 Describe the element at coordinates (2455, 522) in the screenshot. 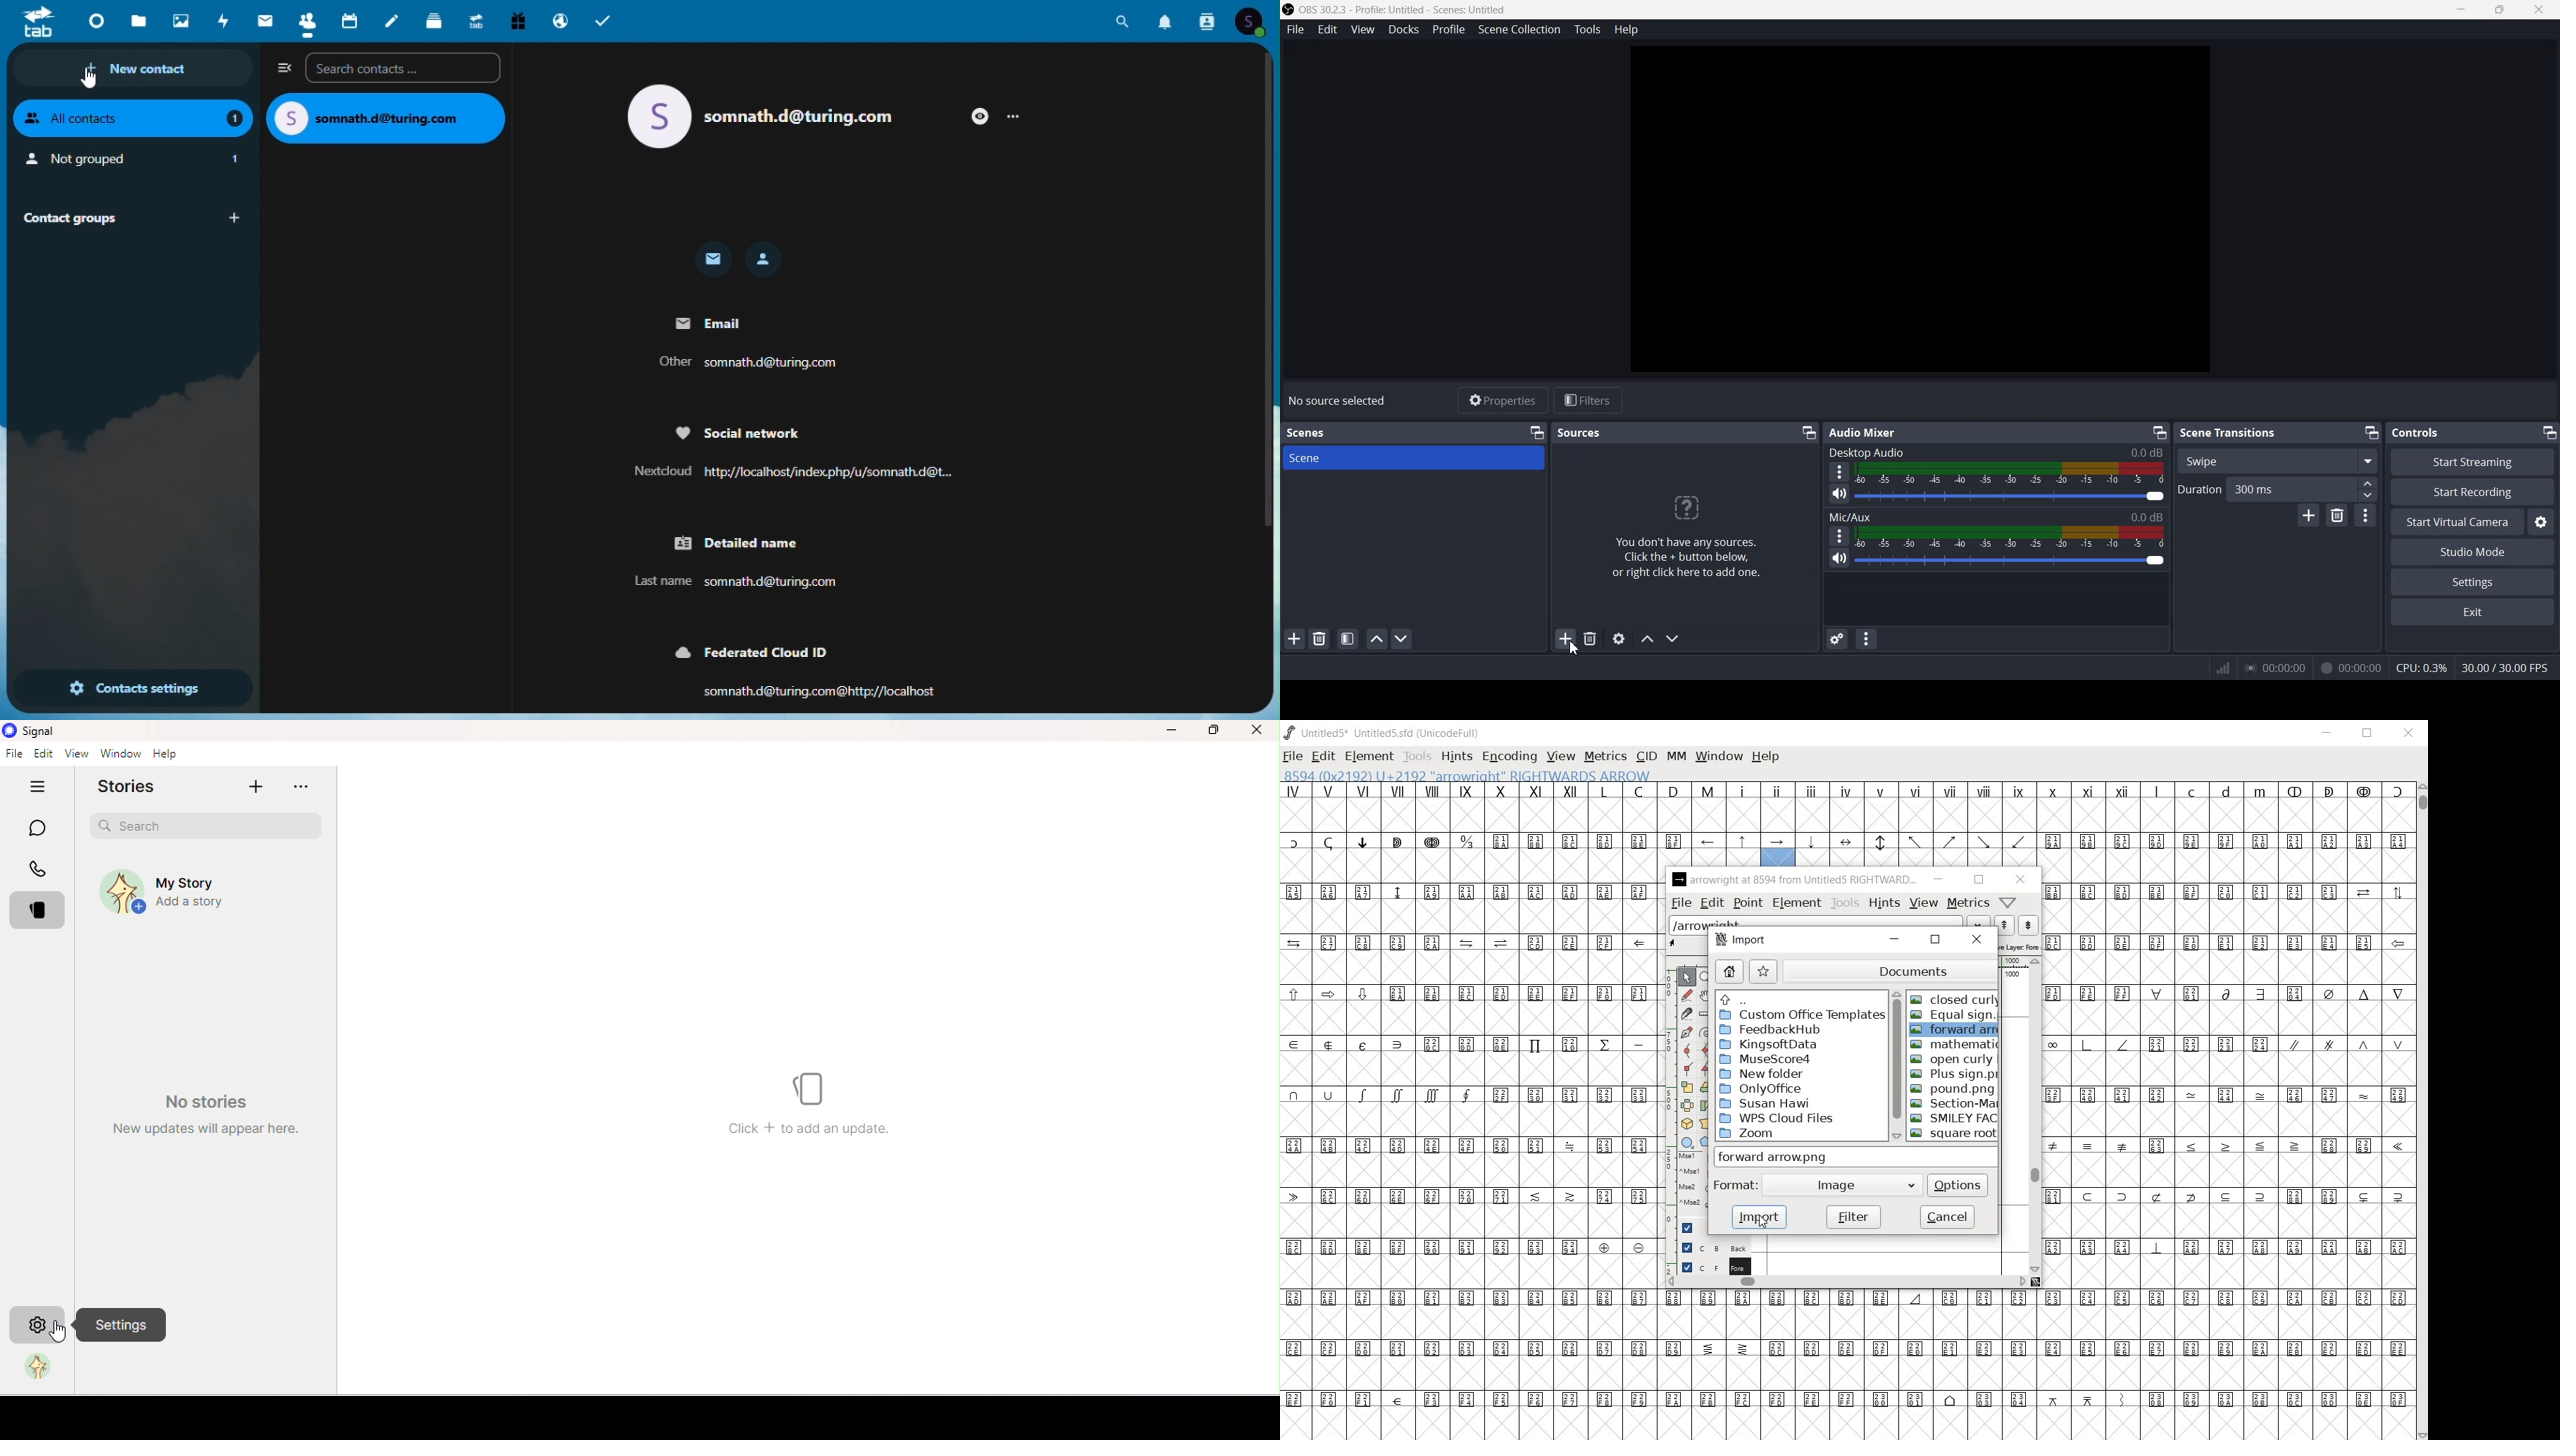

I see `Start Virtual Camera` at that location.